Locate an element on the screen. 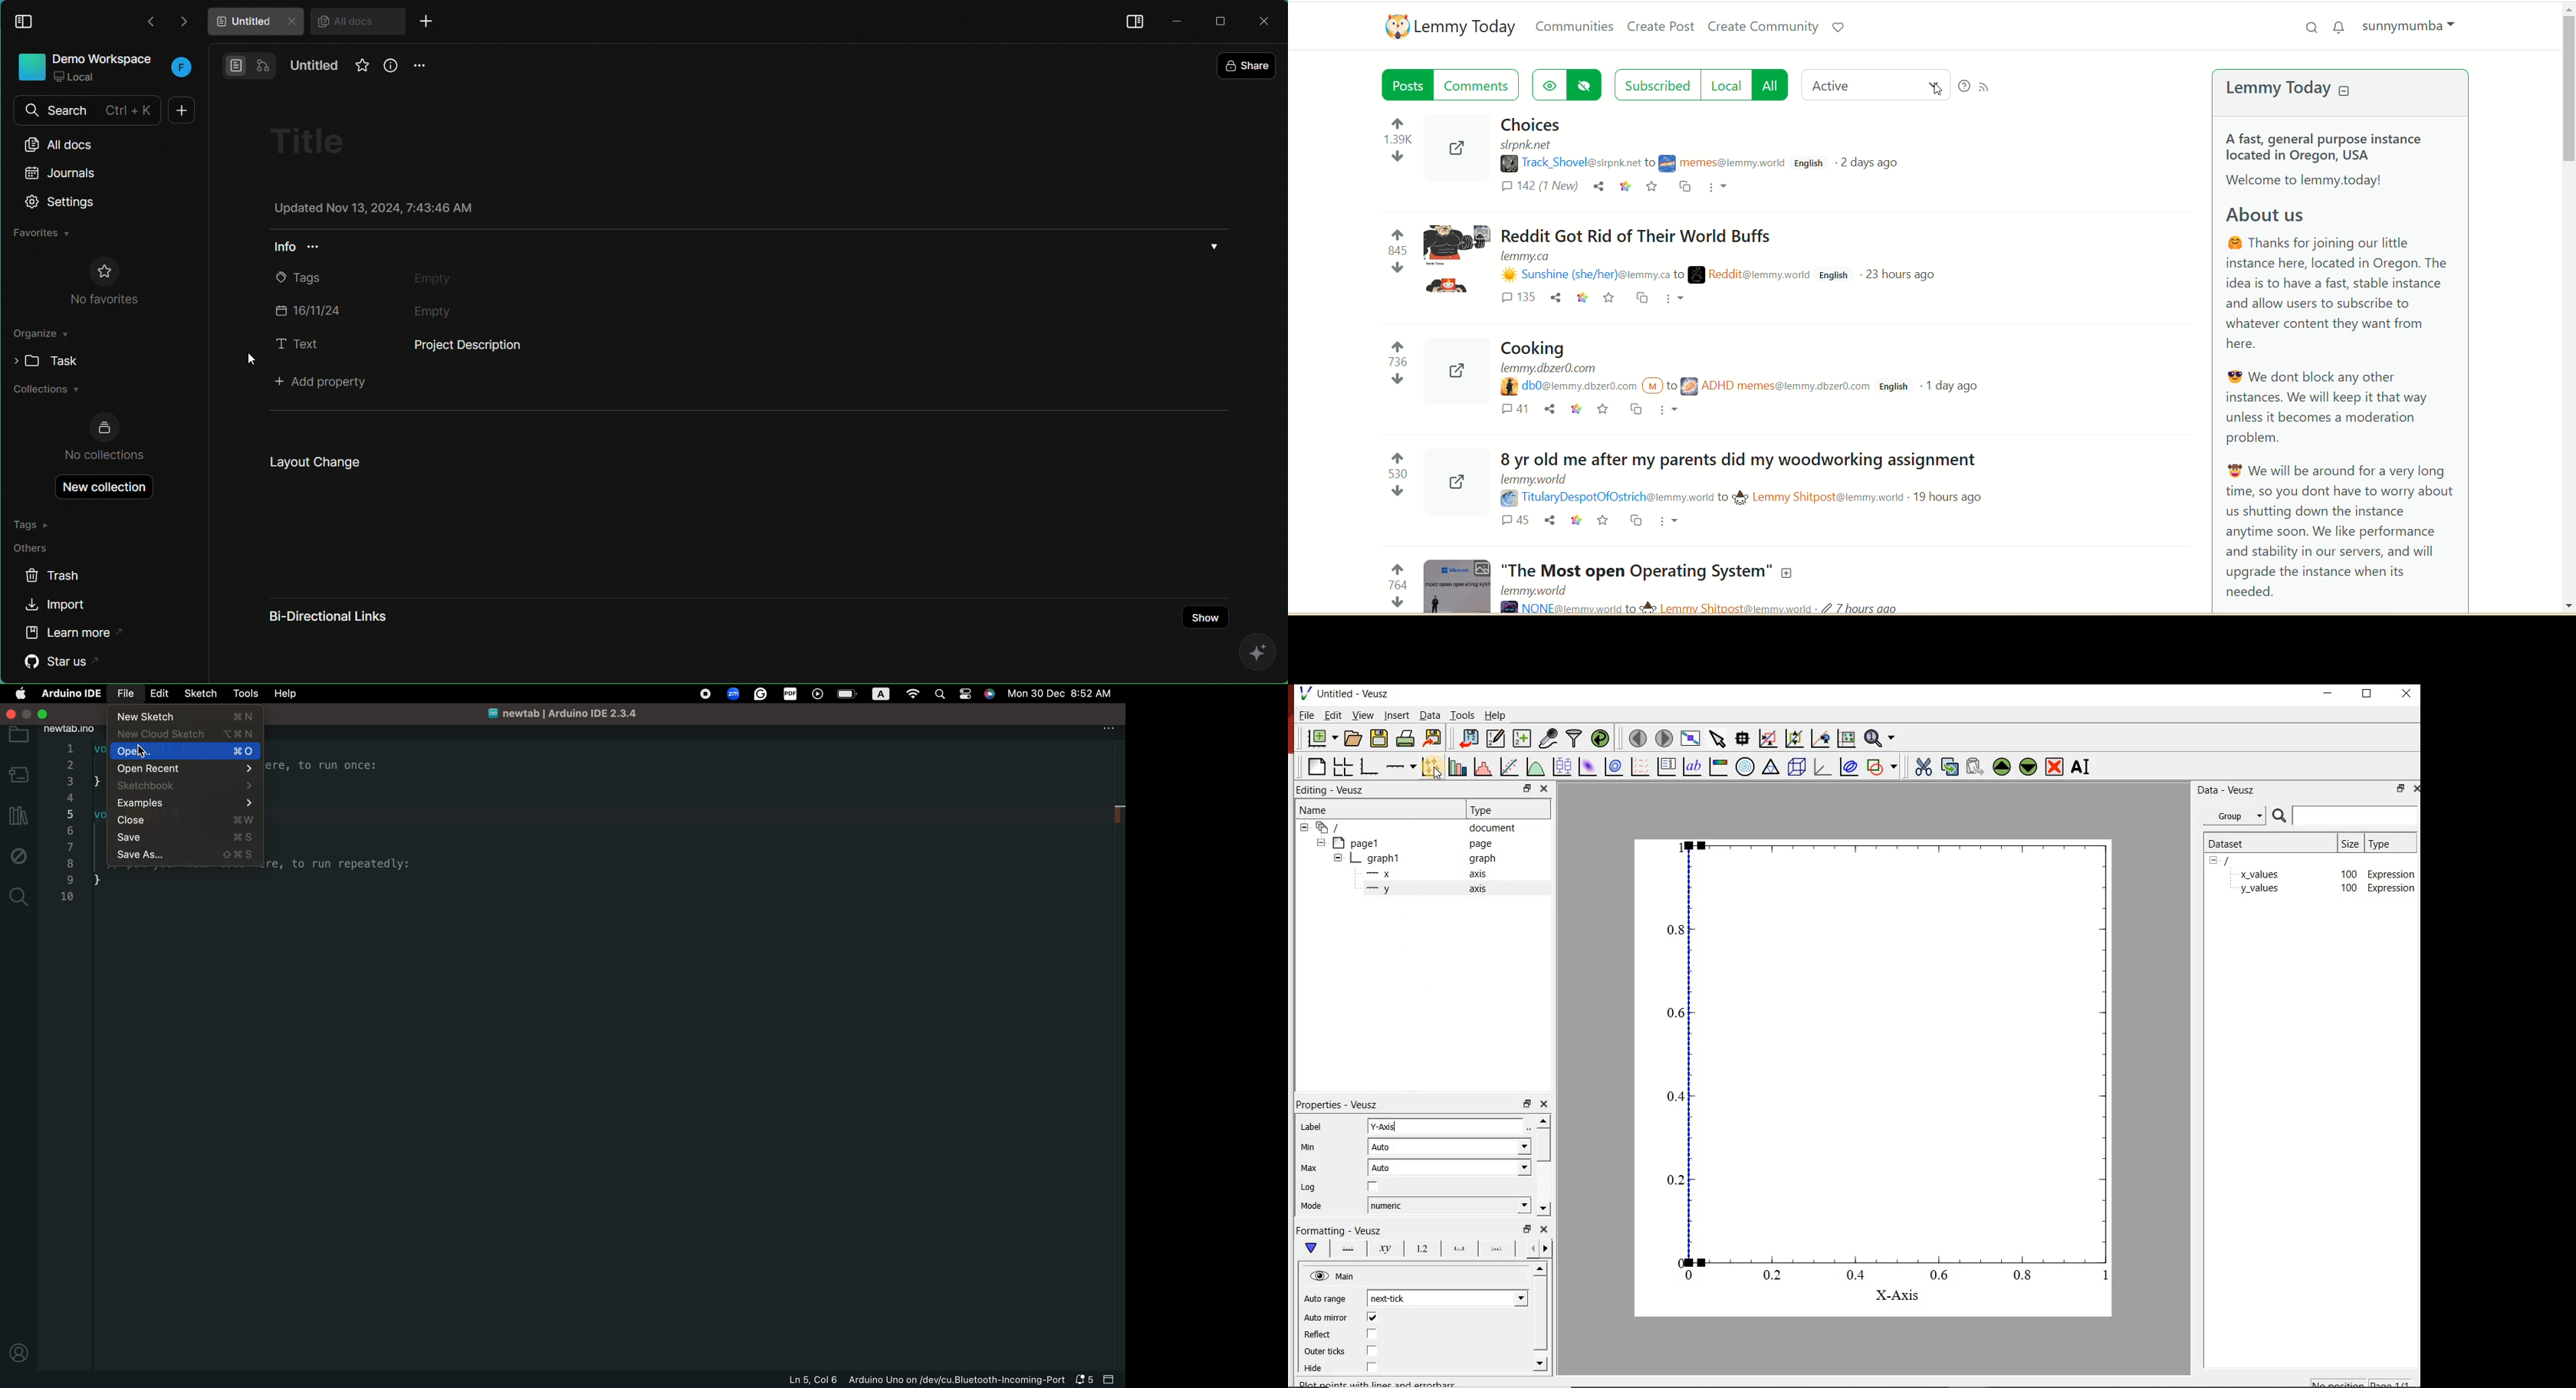 The height and width of the screenshot is (1400, 2576). reload linked datasets is located at coordinates (1599, 739).